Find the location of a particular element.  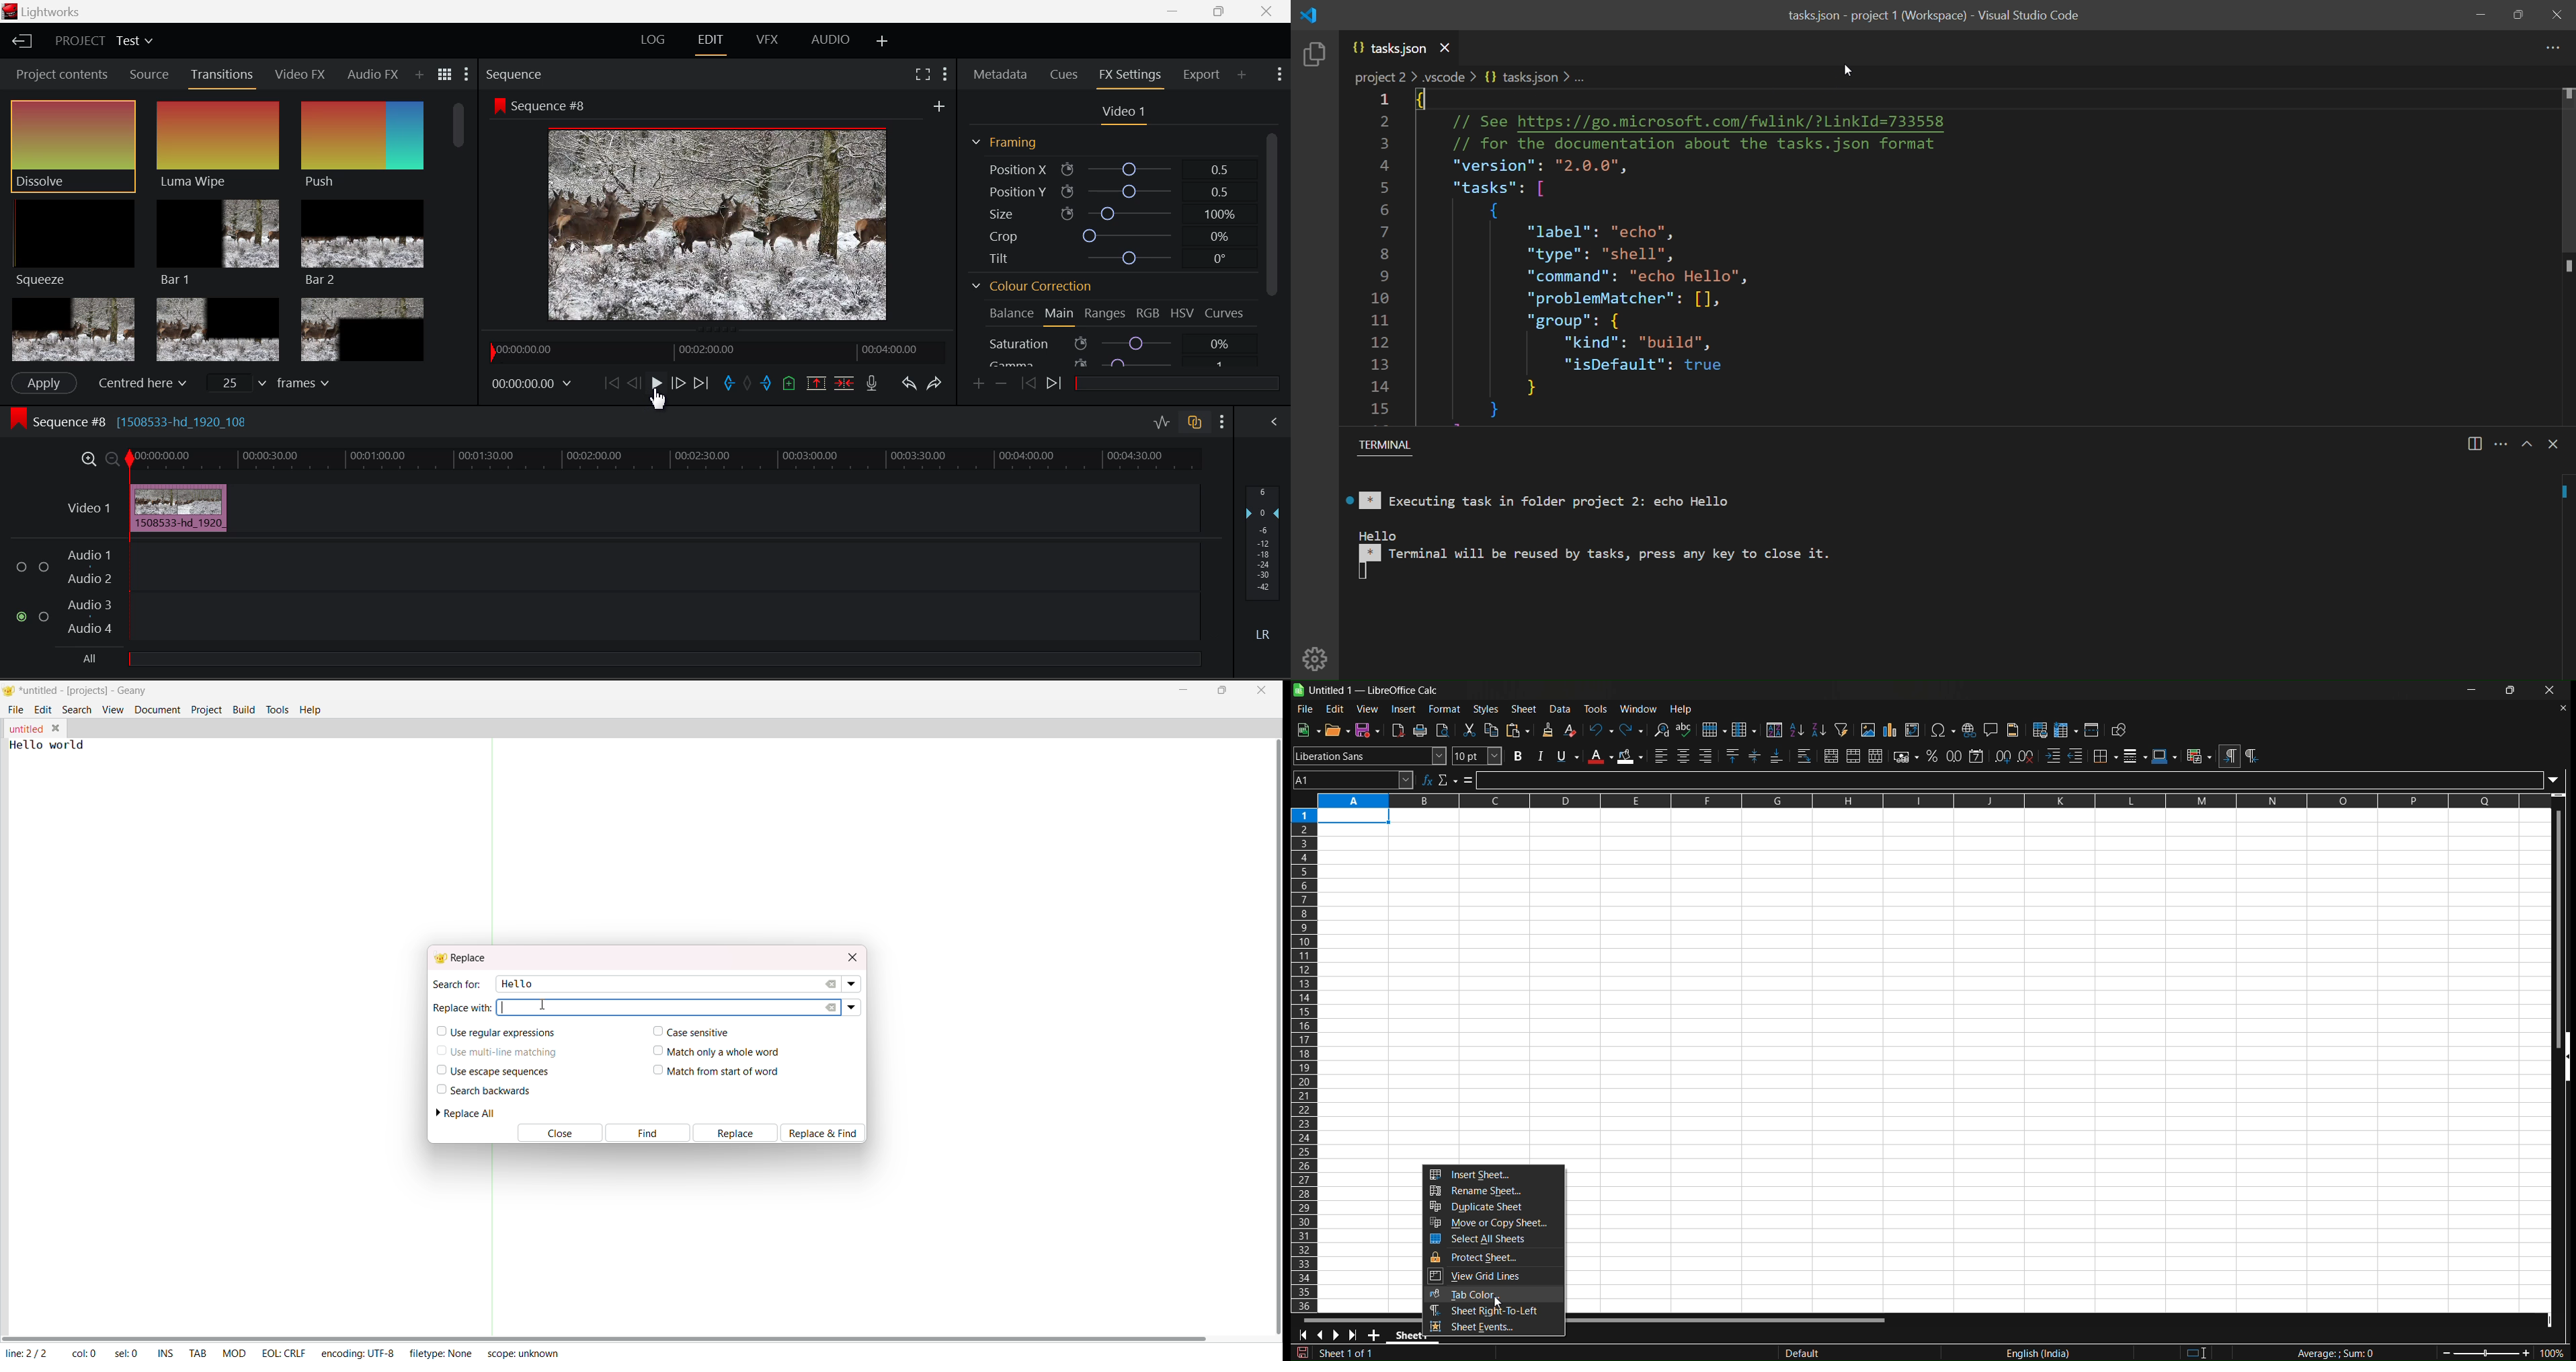

select function is located at coordinates (1447, 779).